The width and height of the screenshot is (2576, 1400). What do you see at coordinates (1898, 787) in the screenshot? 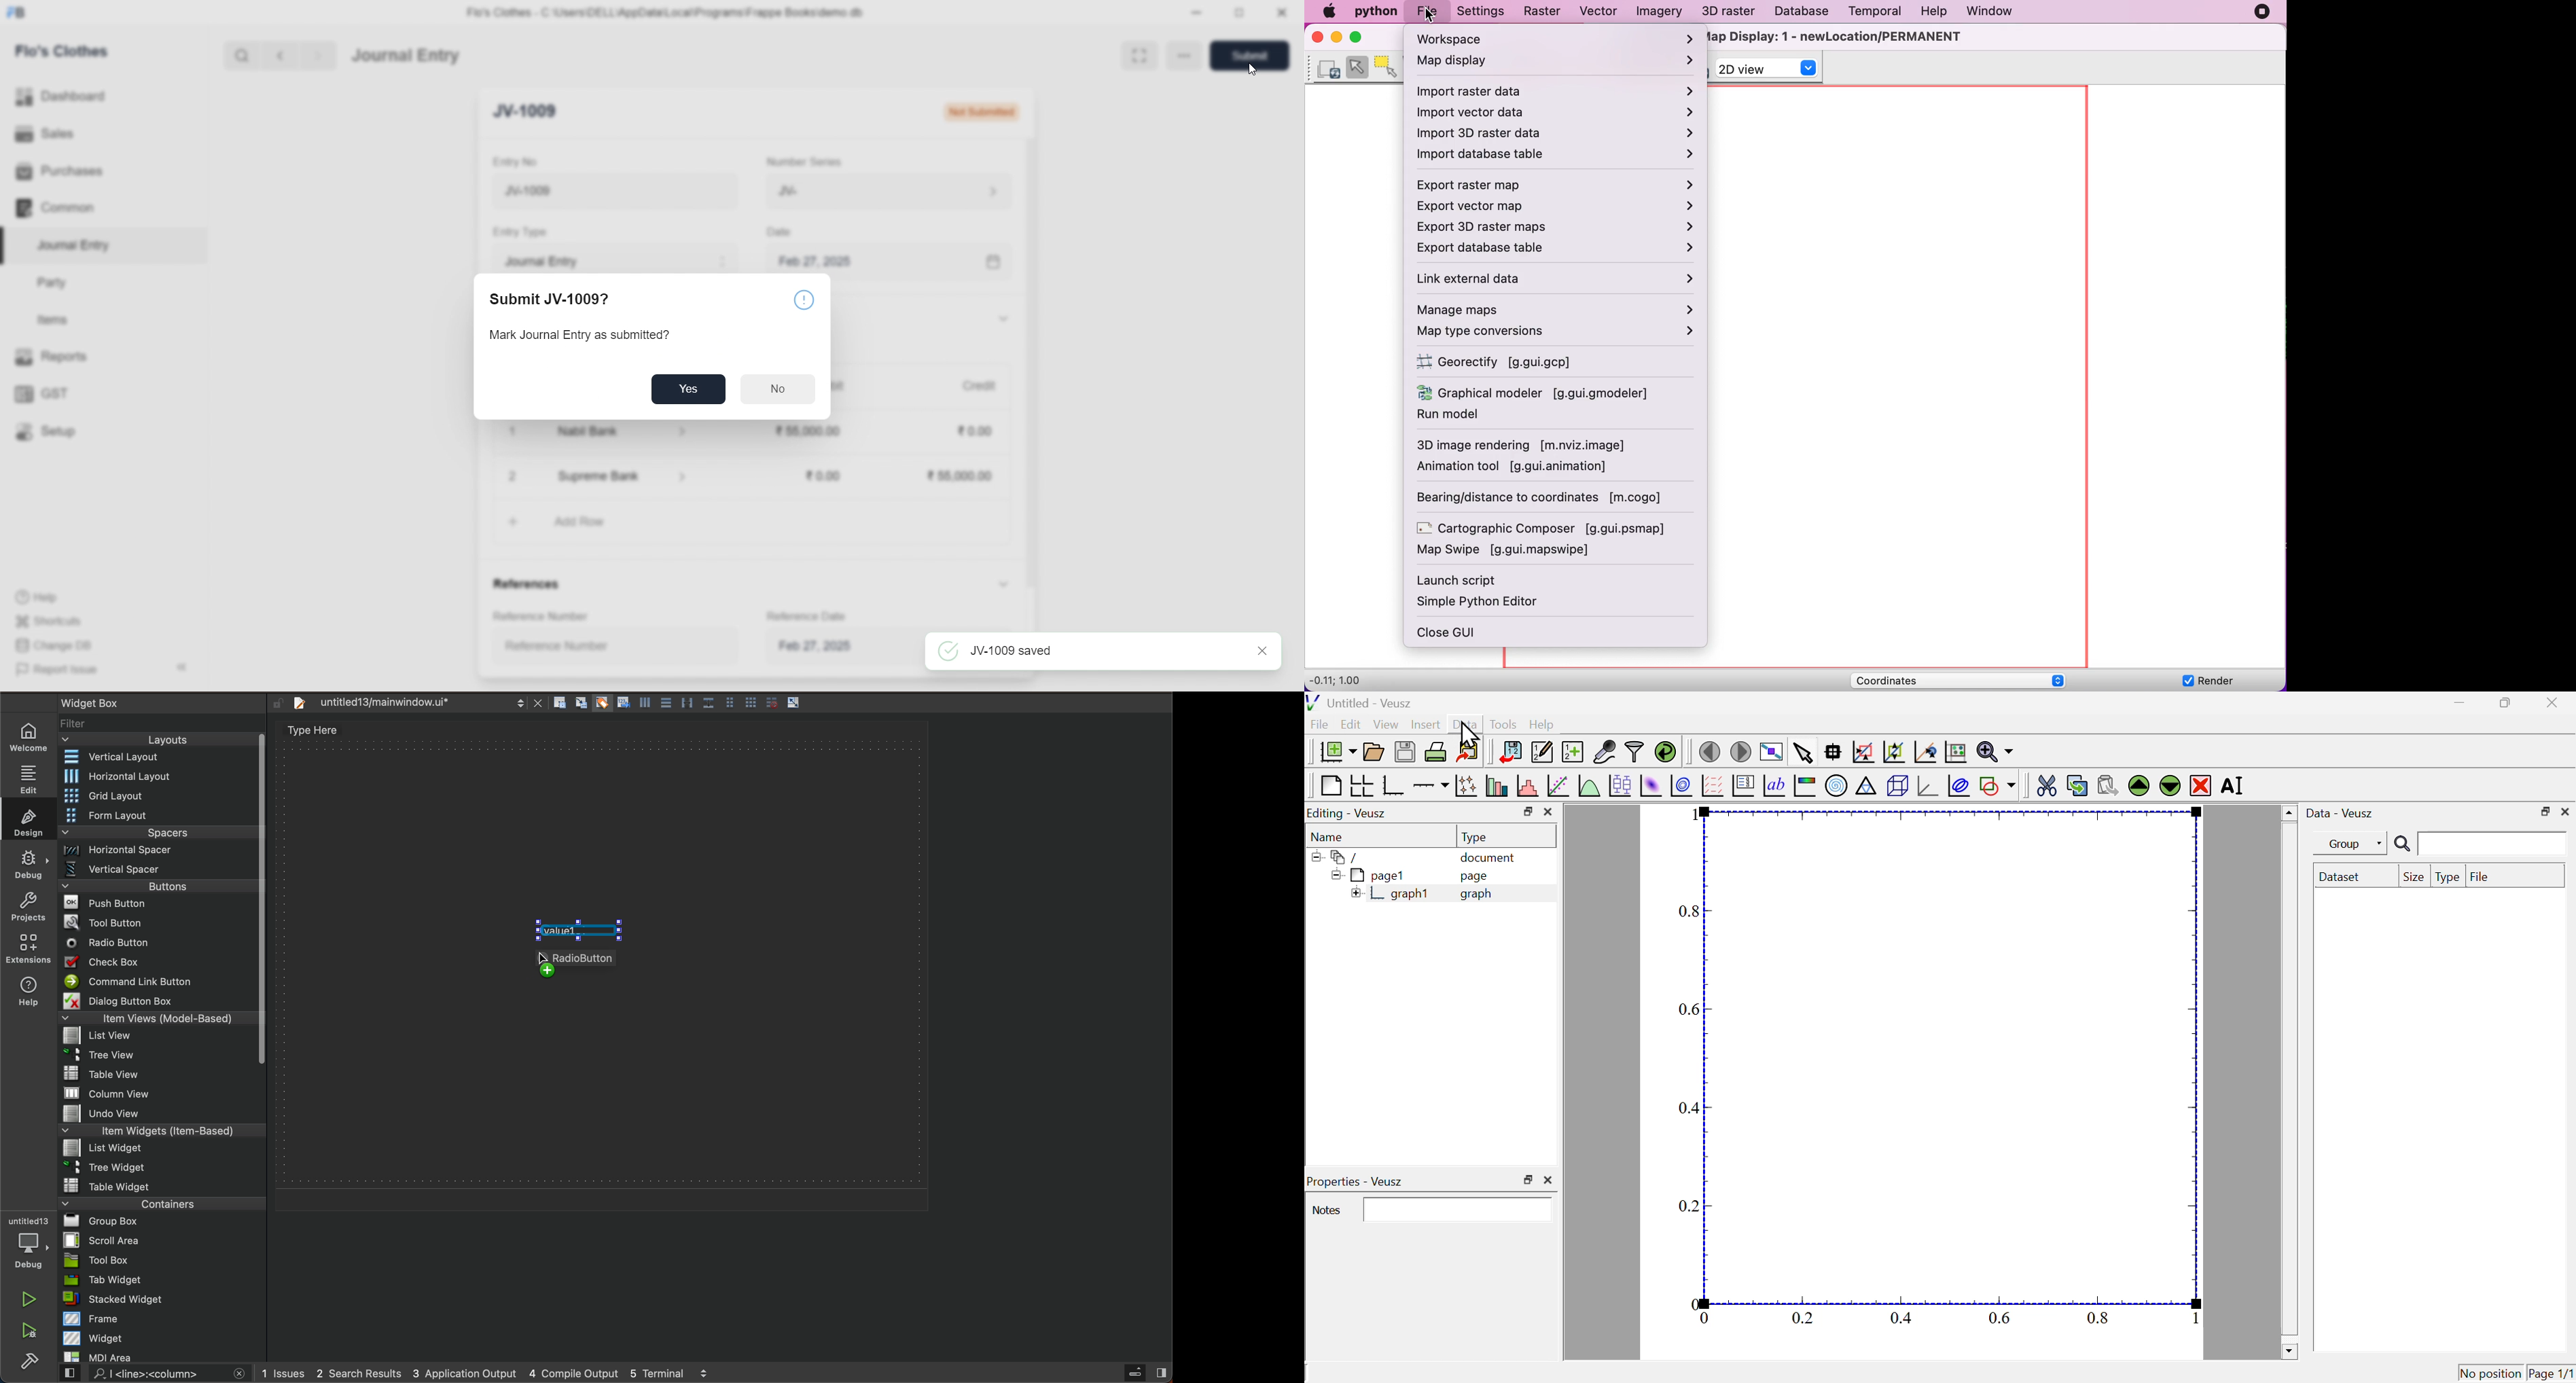
I see `3d scene` at bounding box center [1898, 787].